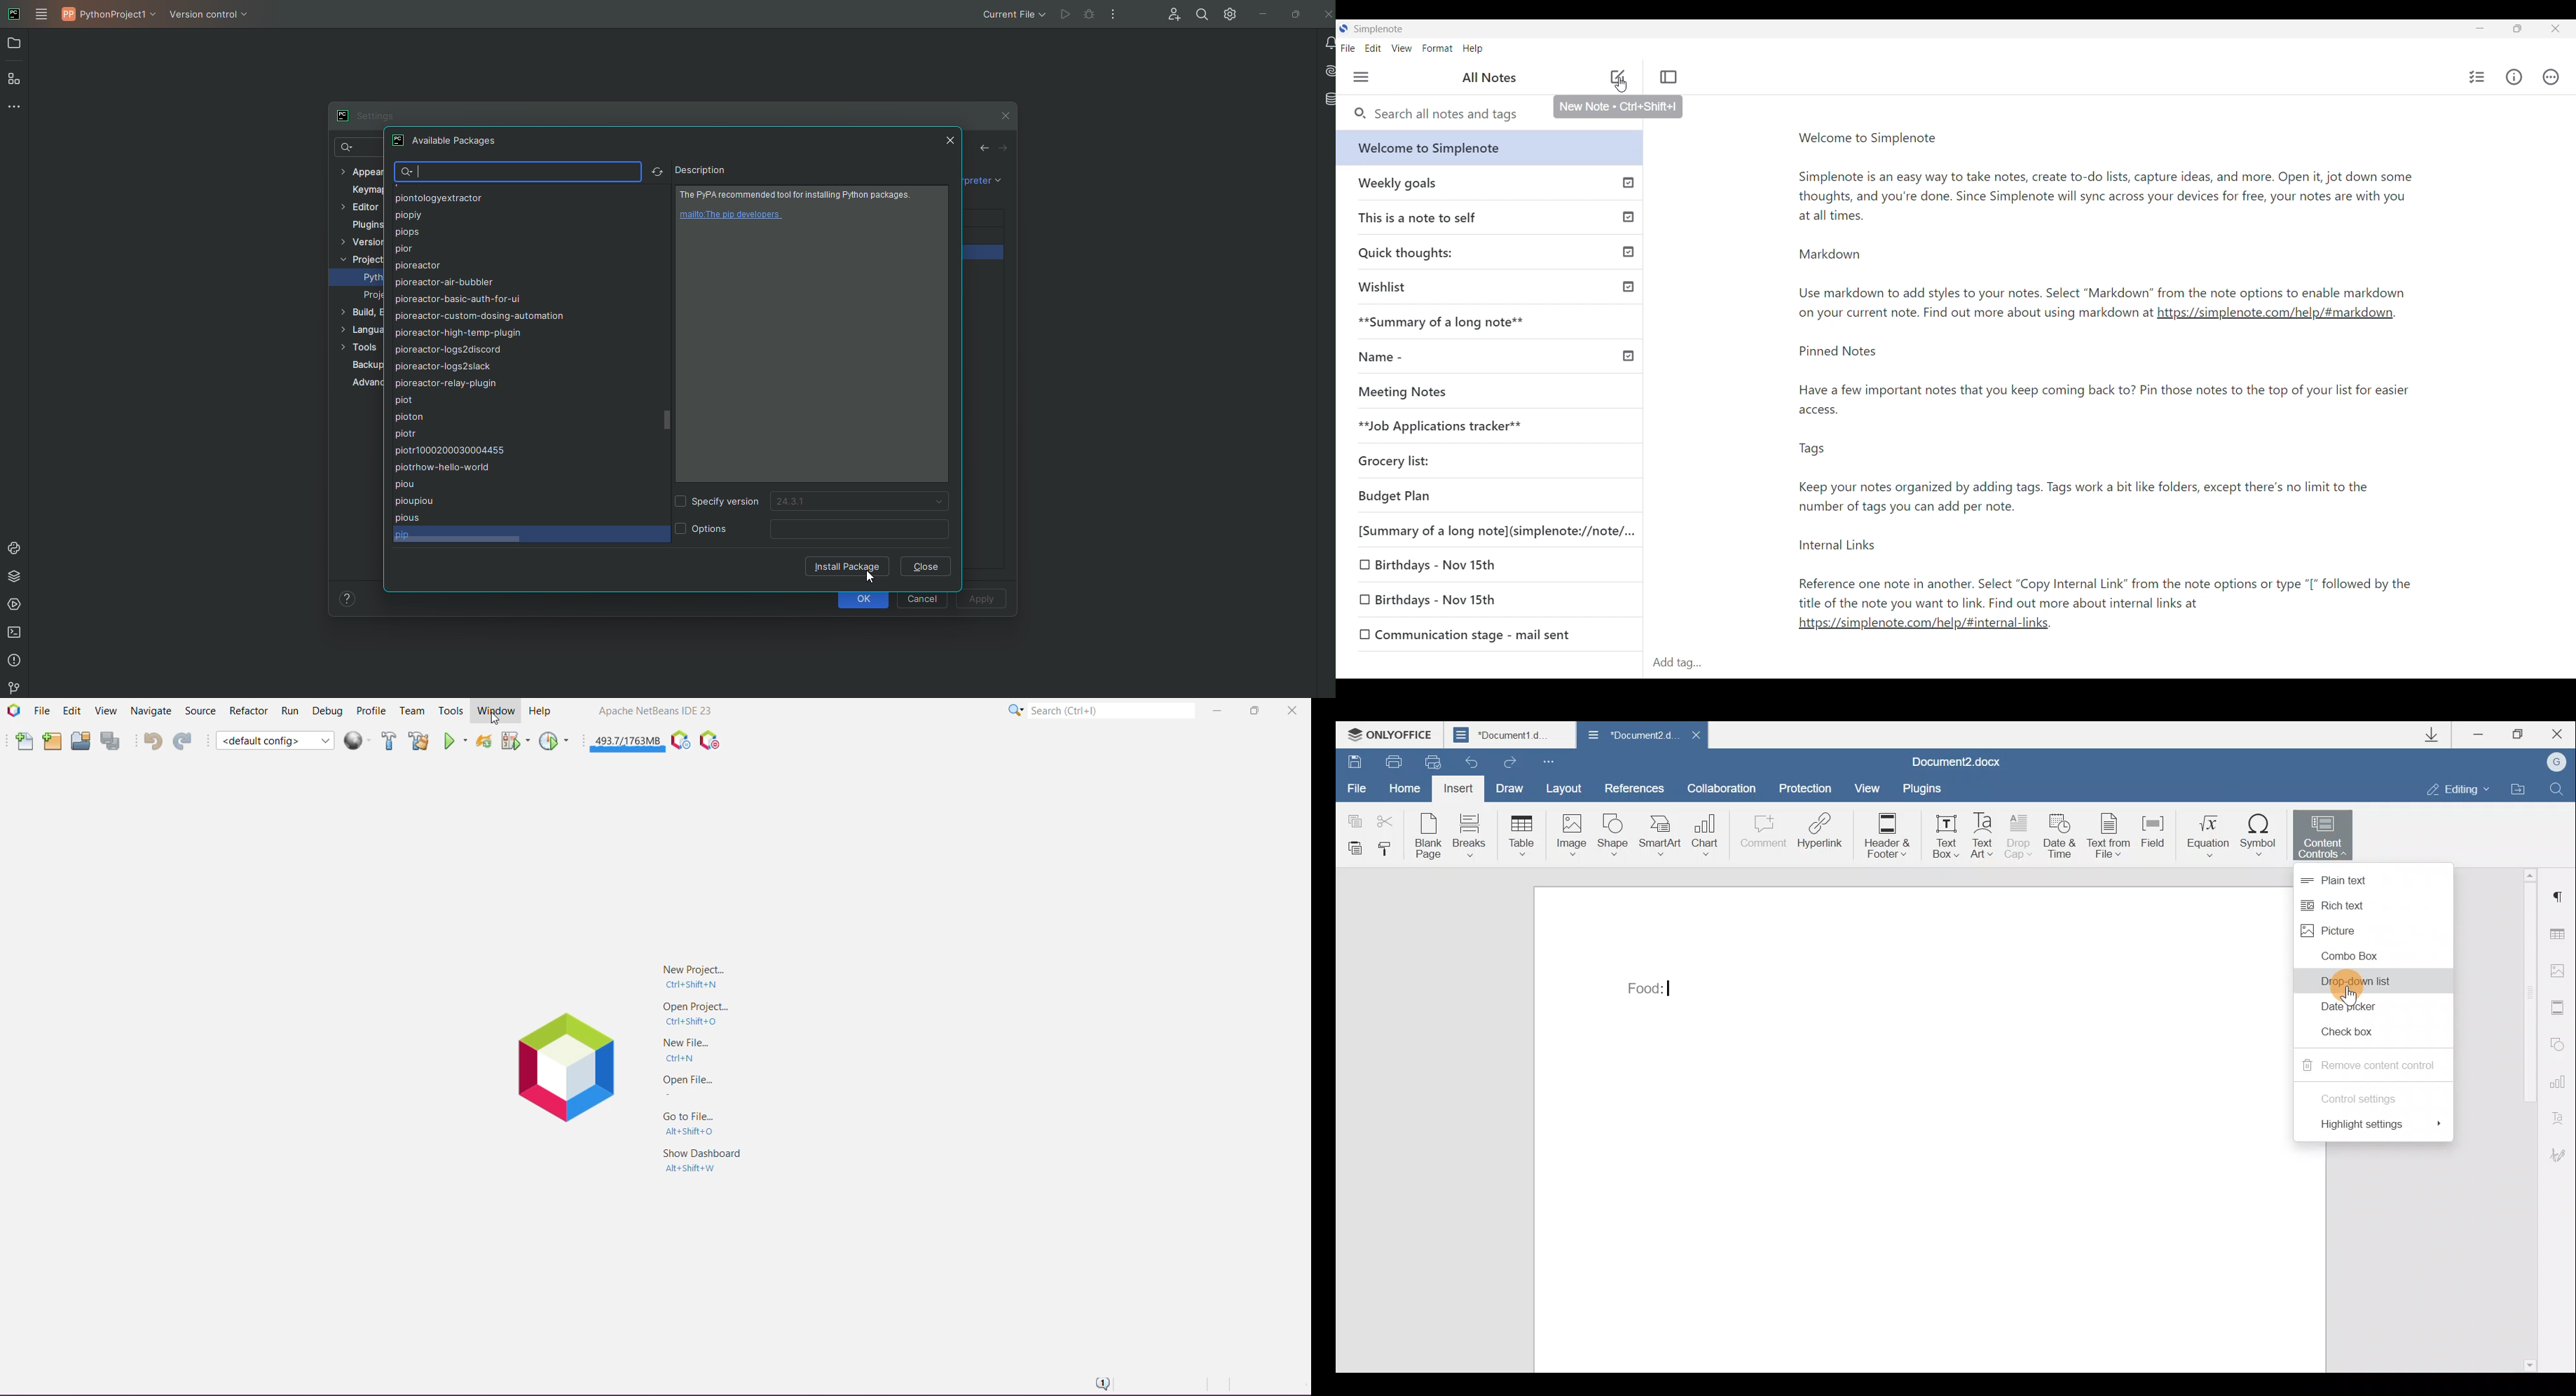  Describe the element at coordinates (2437, 735) in the screenshot. I see `Downloads` at that location.